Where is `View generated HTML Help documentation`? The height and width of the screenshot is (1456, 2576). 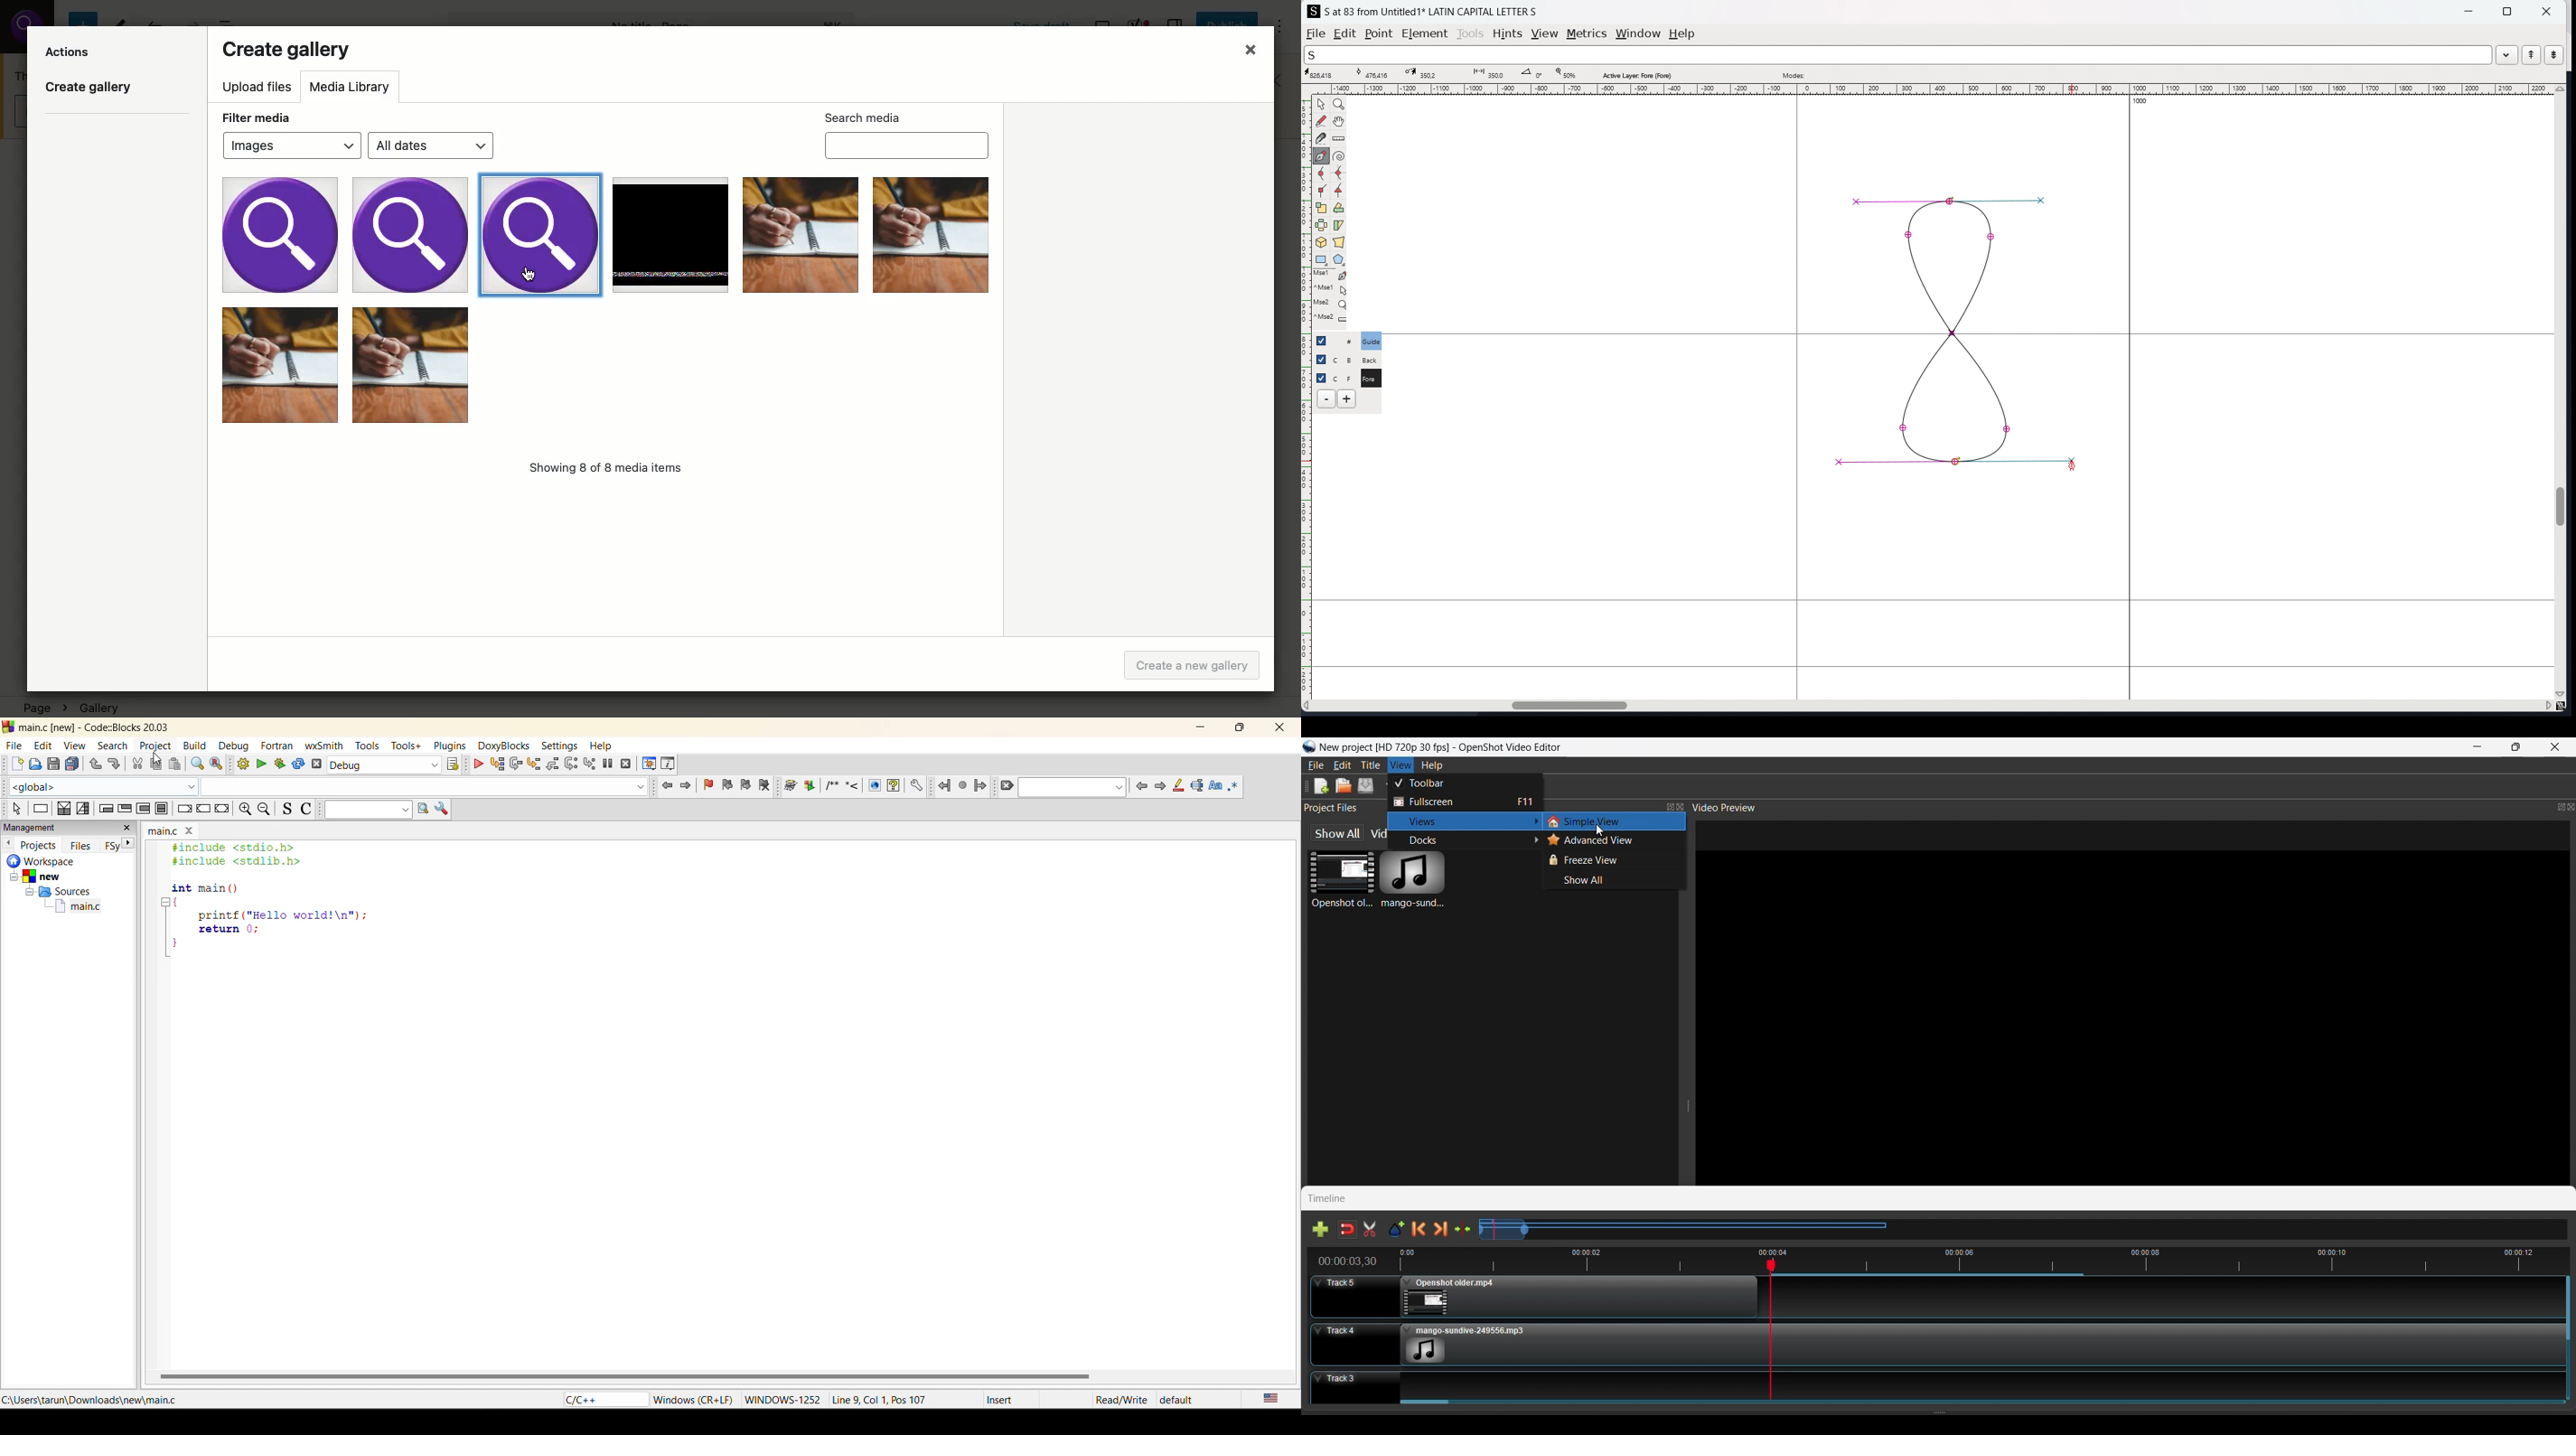 View generated HTML Help documentation is located at coordinates (893, 785).